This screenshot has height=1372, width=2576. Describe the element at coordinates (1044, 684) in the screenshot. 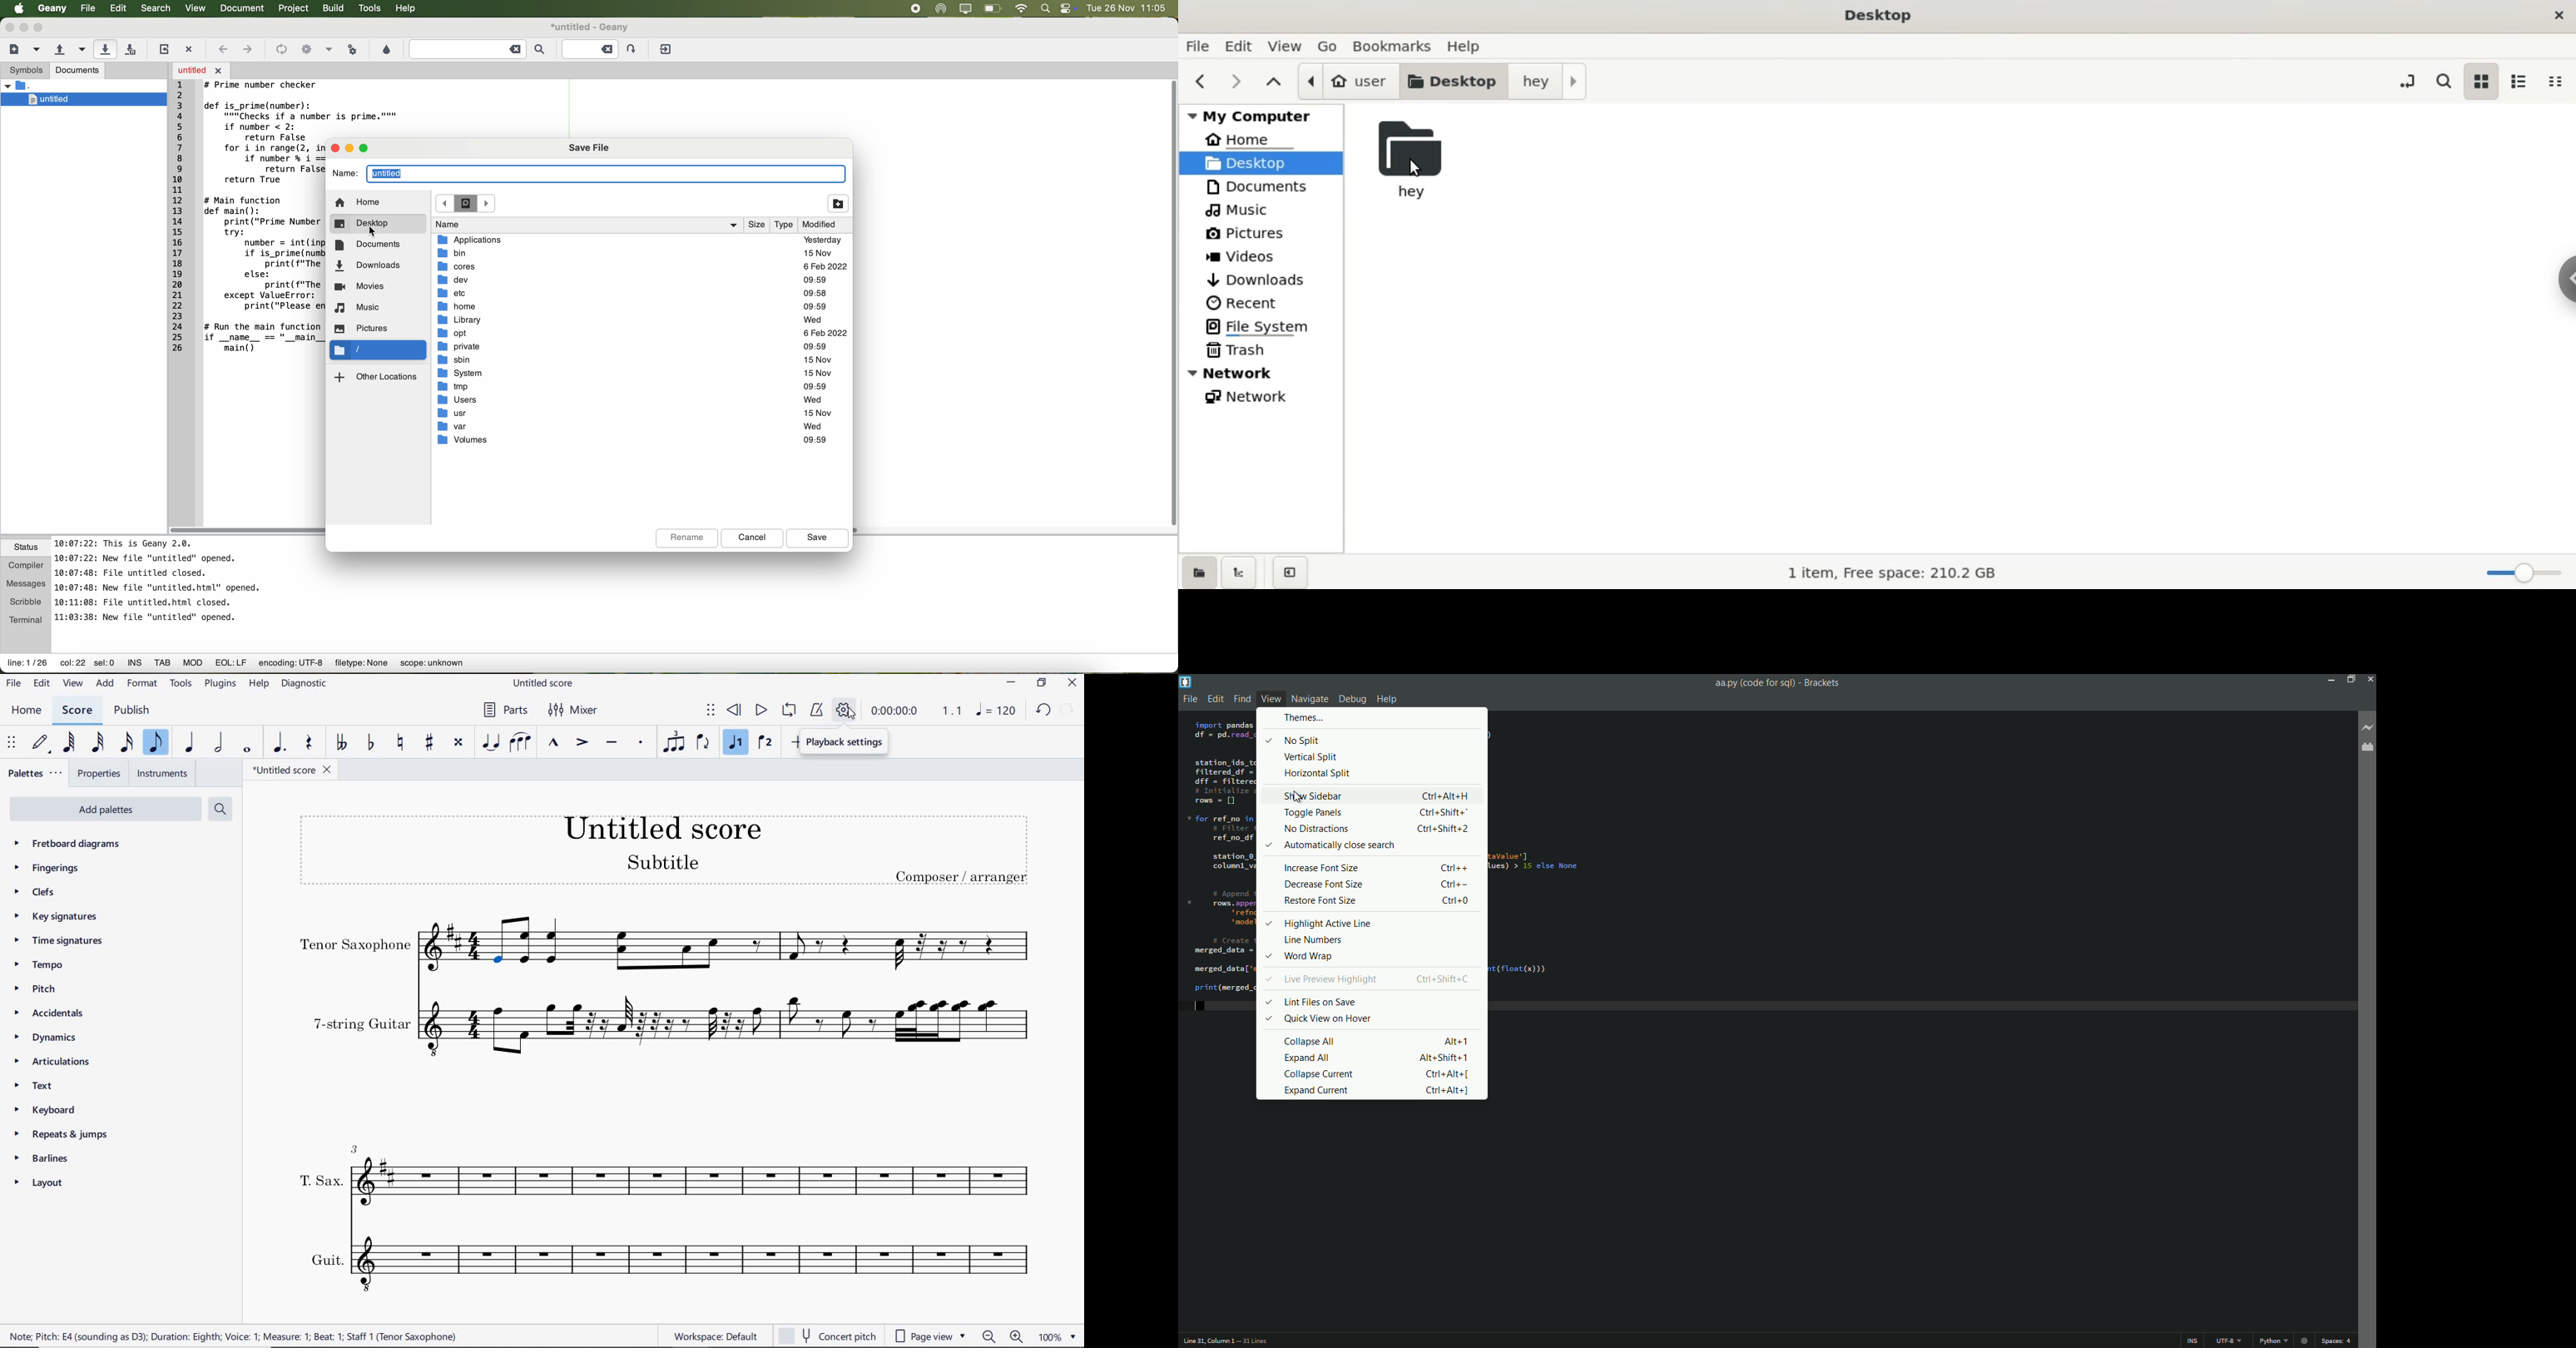

I see `RESTORE DOWN` at that location.